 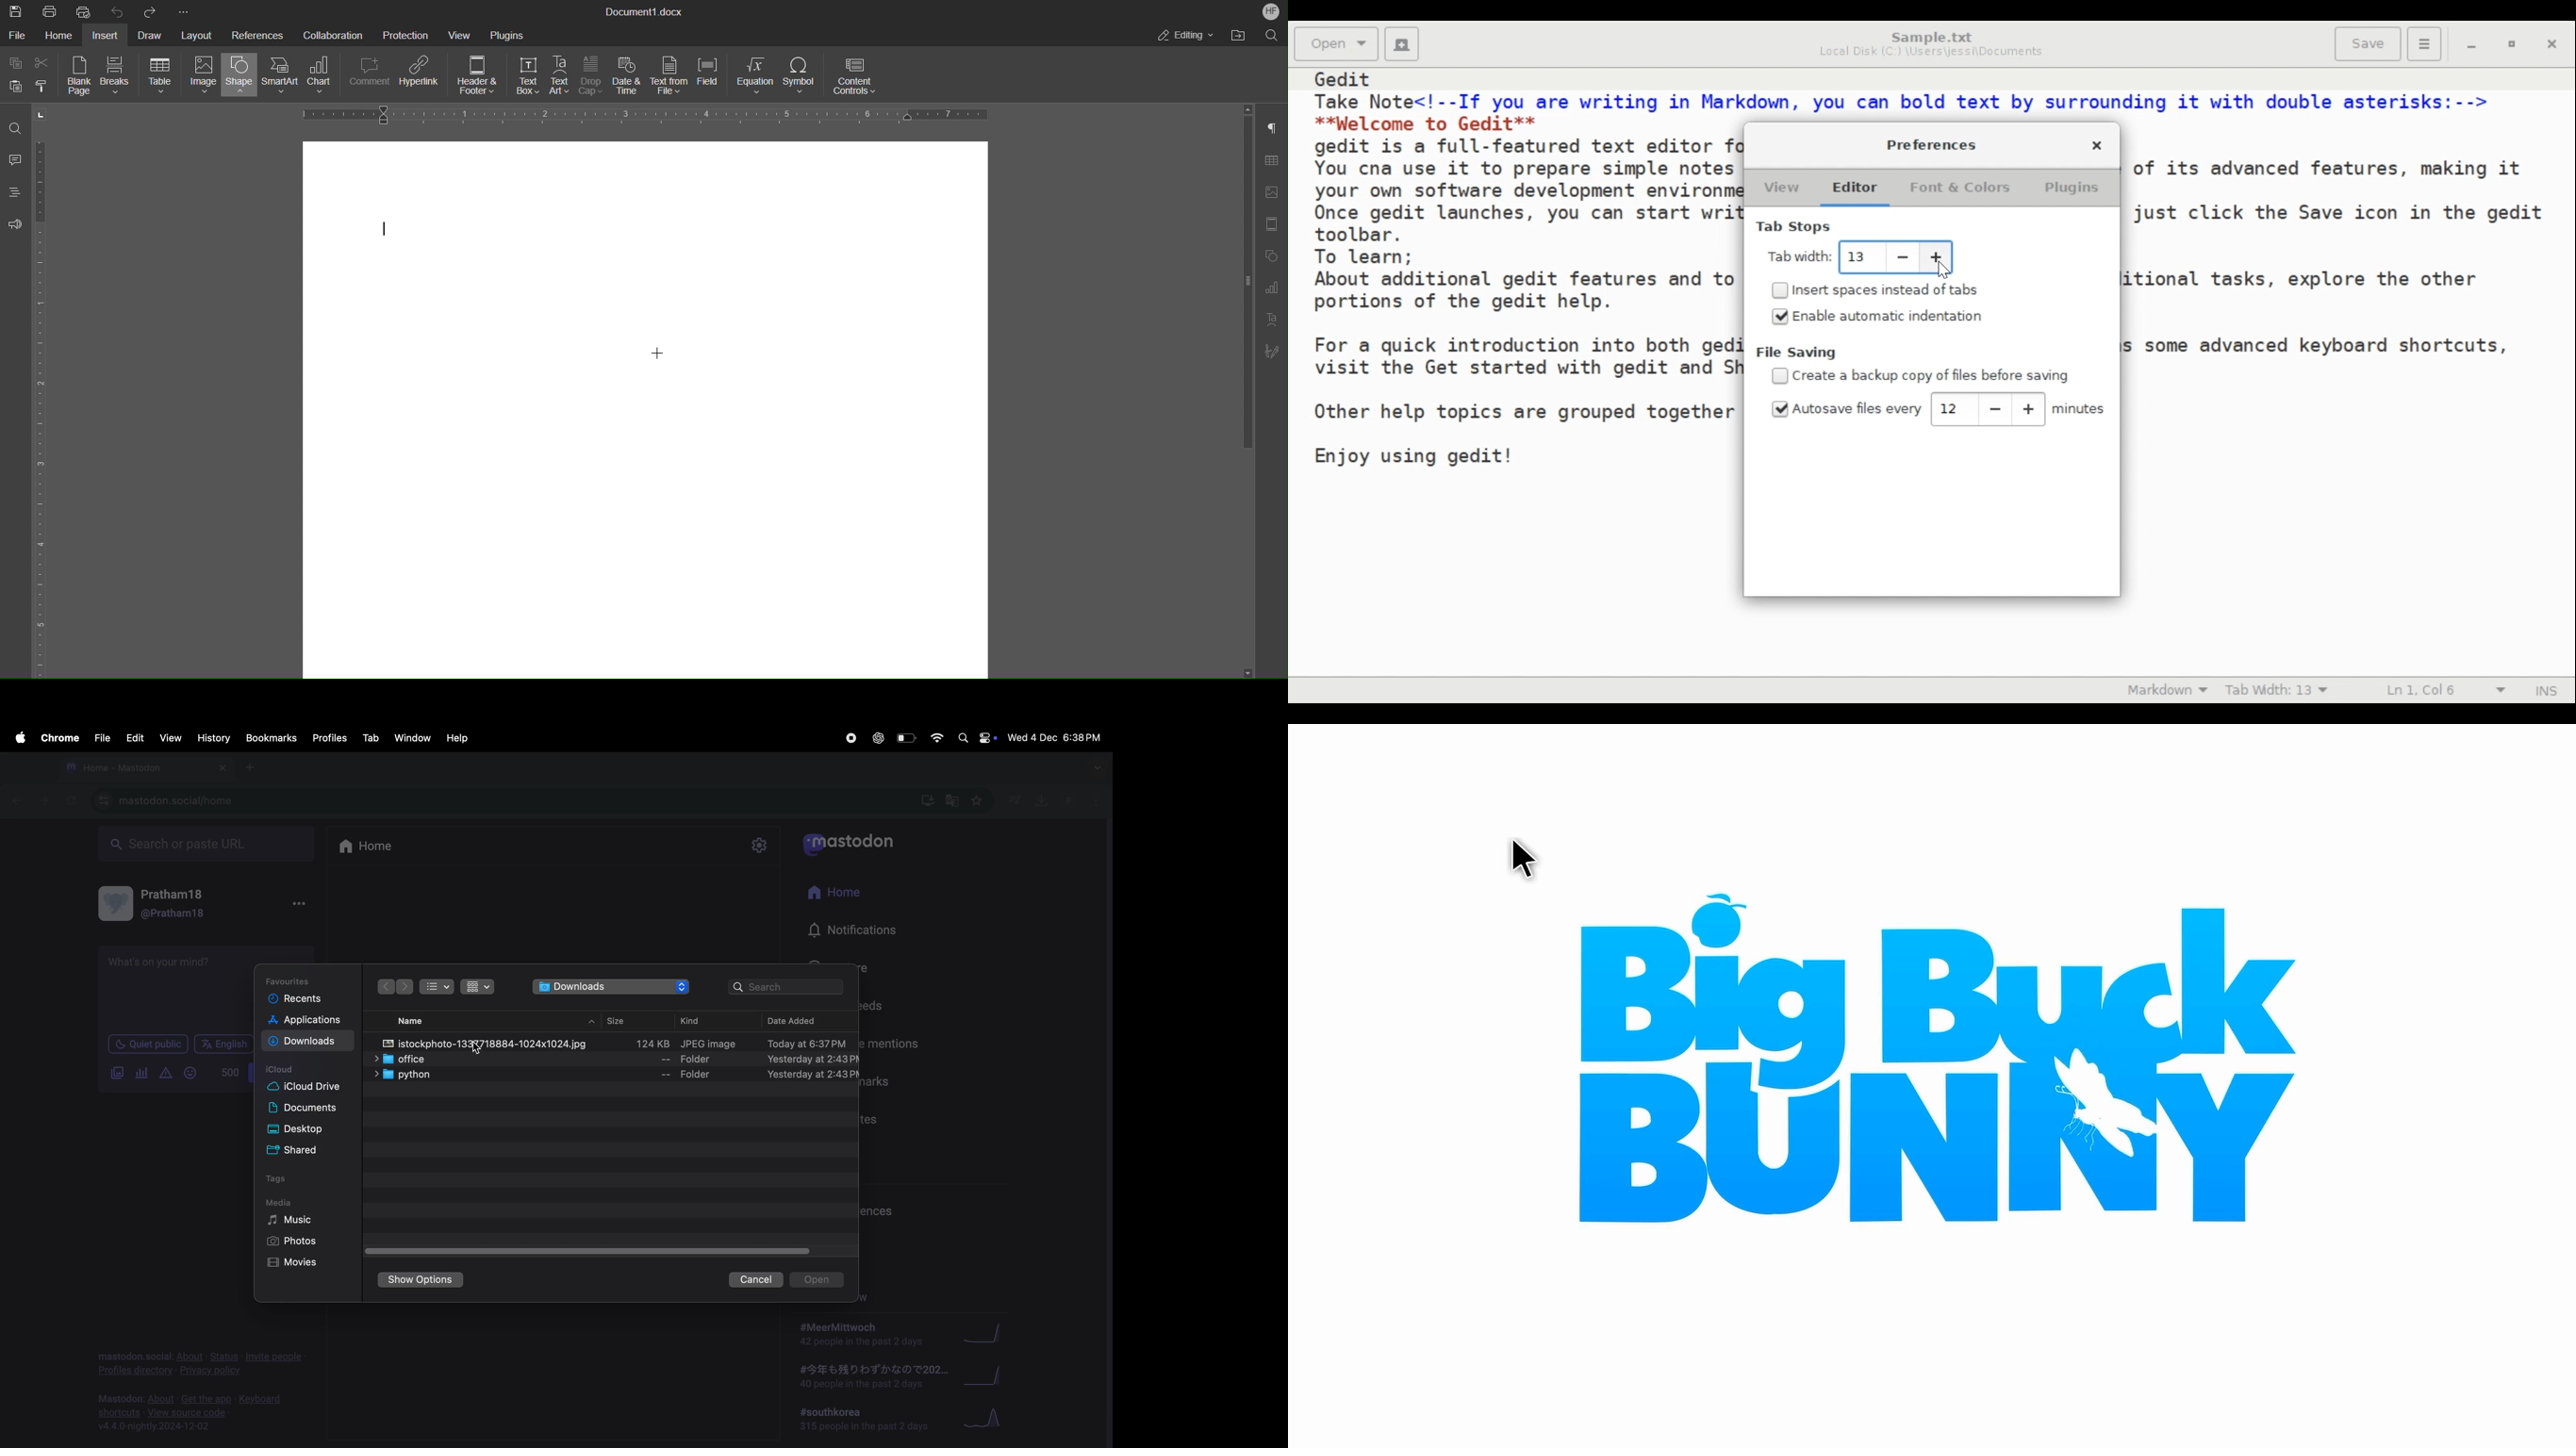 What do you see at coordinates (2368, 44) in the screenshot?
I see `Save` at bounding box center [2368, 44].